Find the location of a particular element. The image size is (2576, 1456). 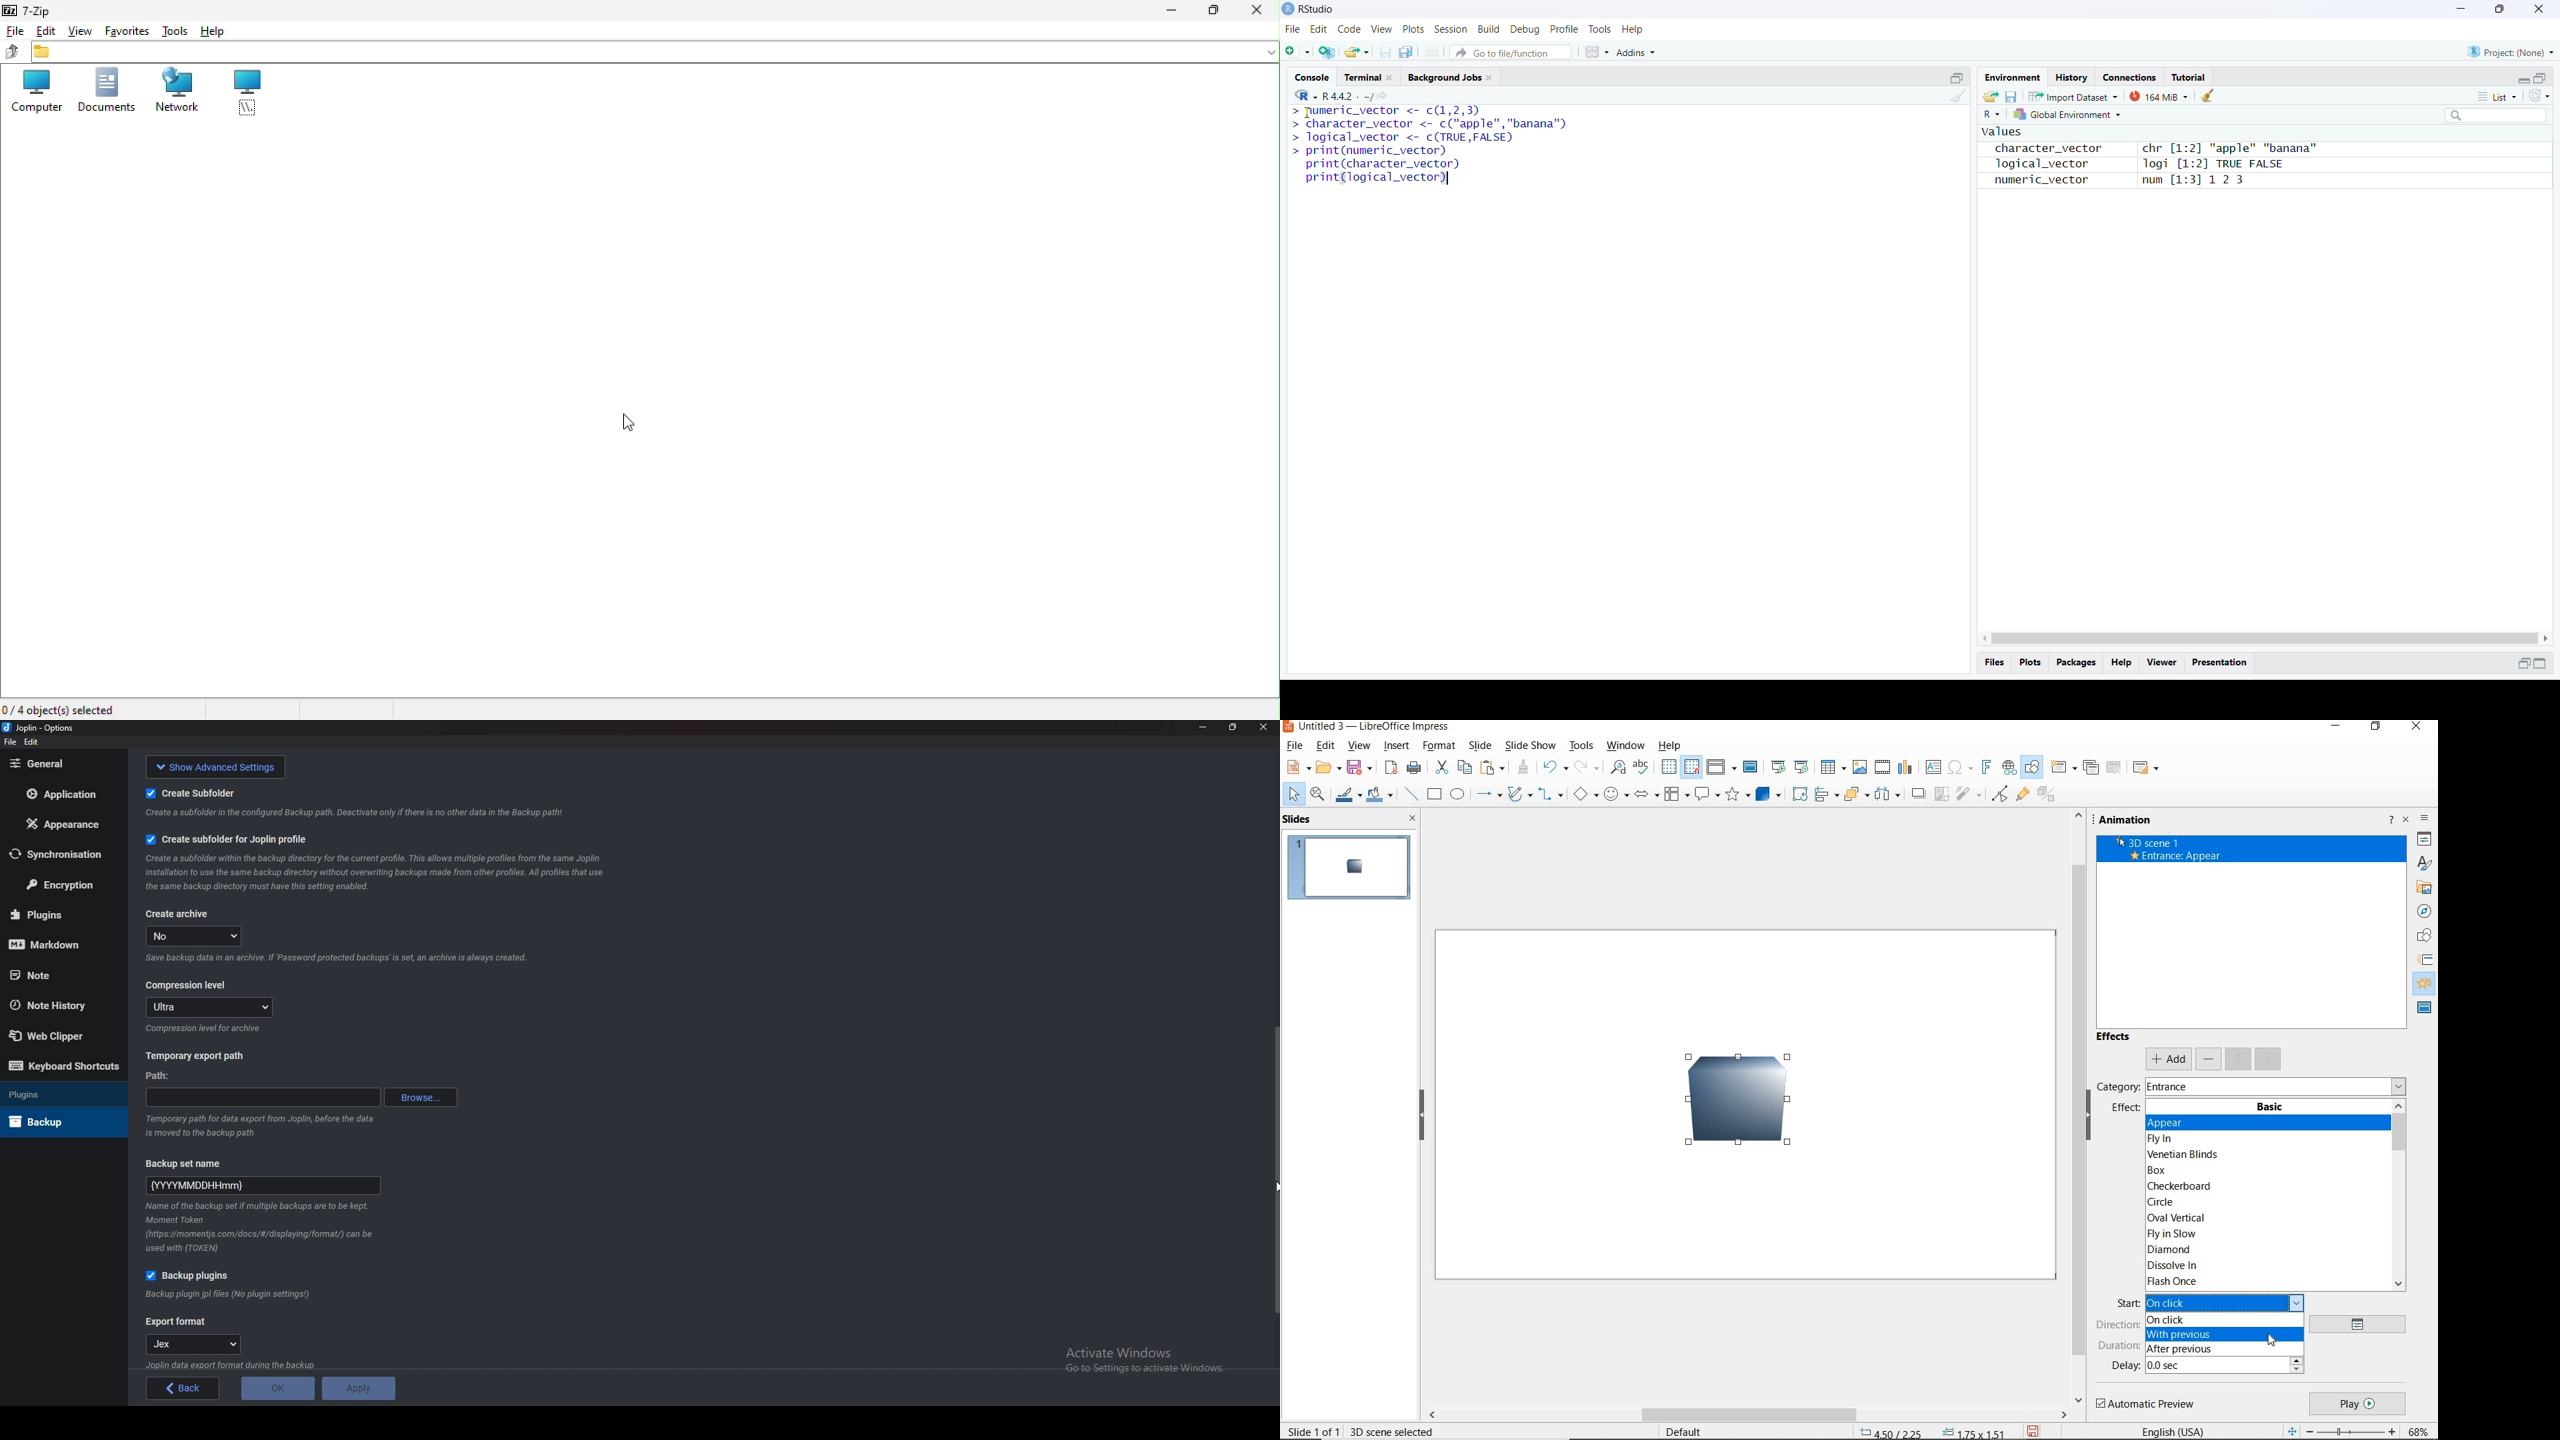

insert is located at coordinates (1397, 746).